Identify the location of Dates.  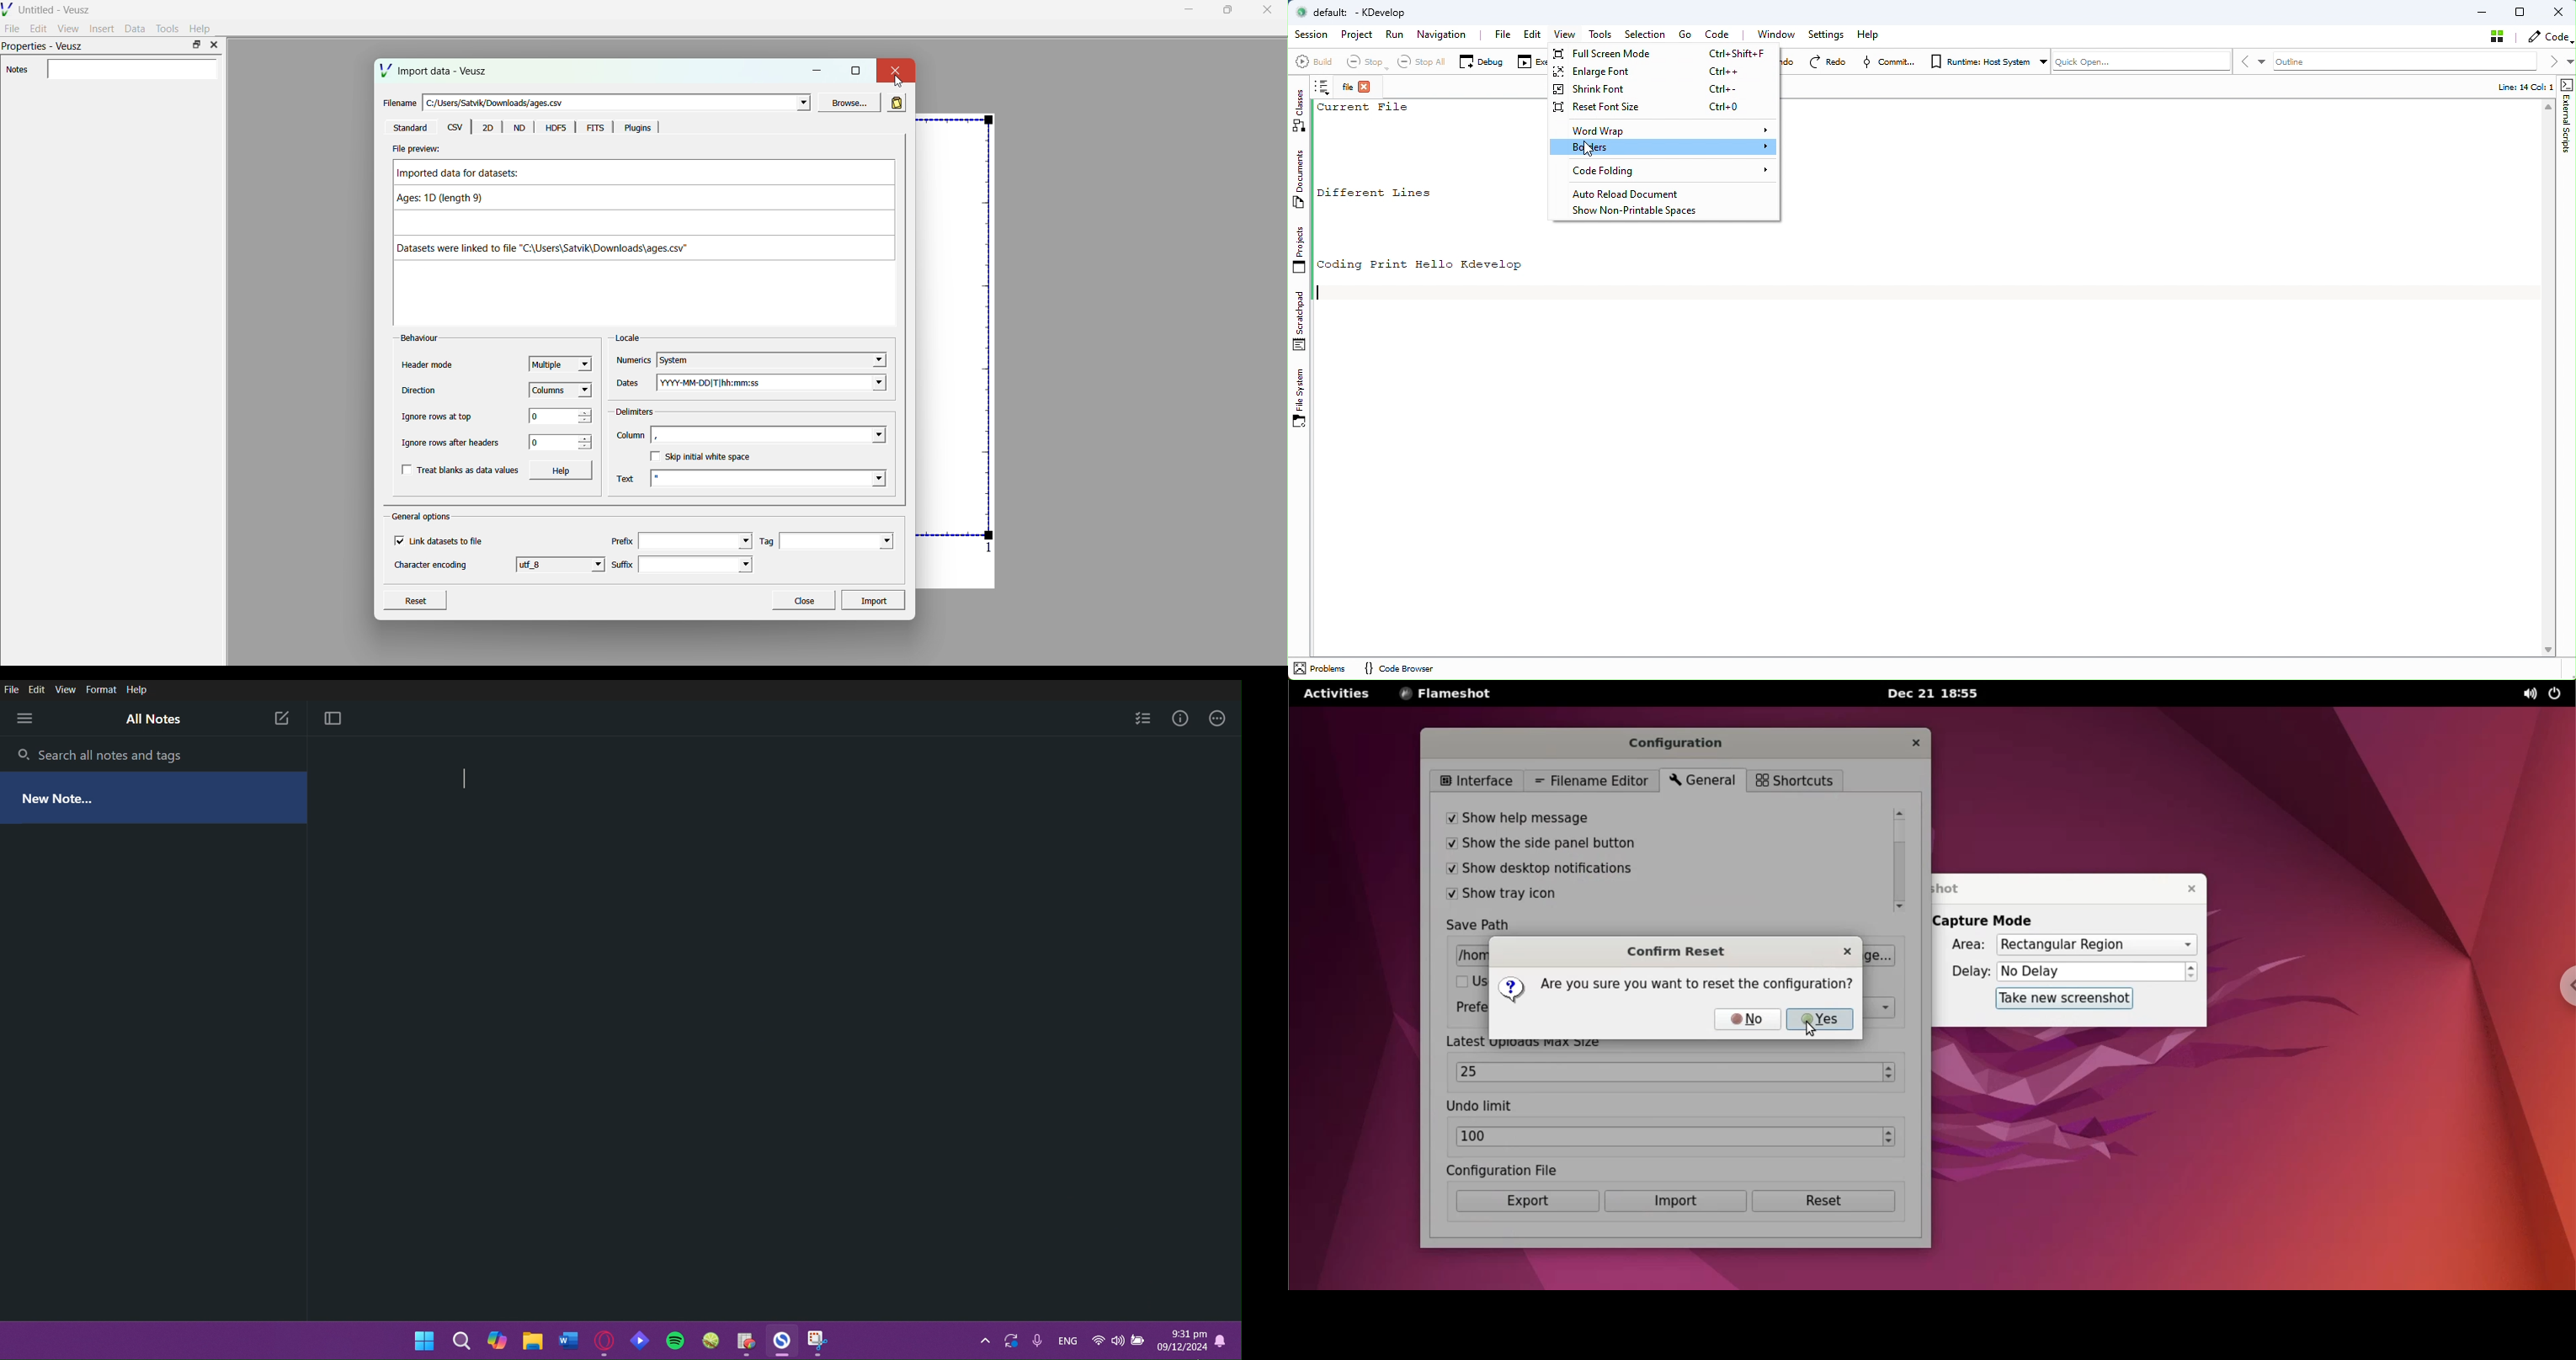
(629, 385).